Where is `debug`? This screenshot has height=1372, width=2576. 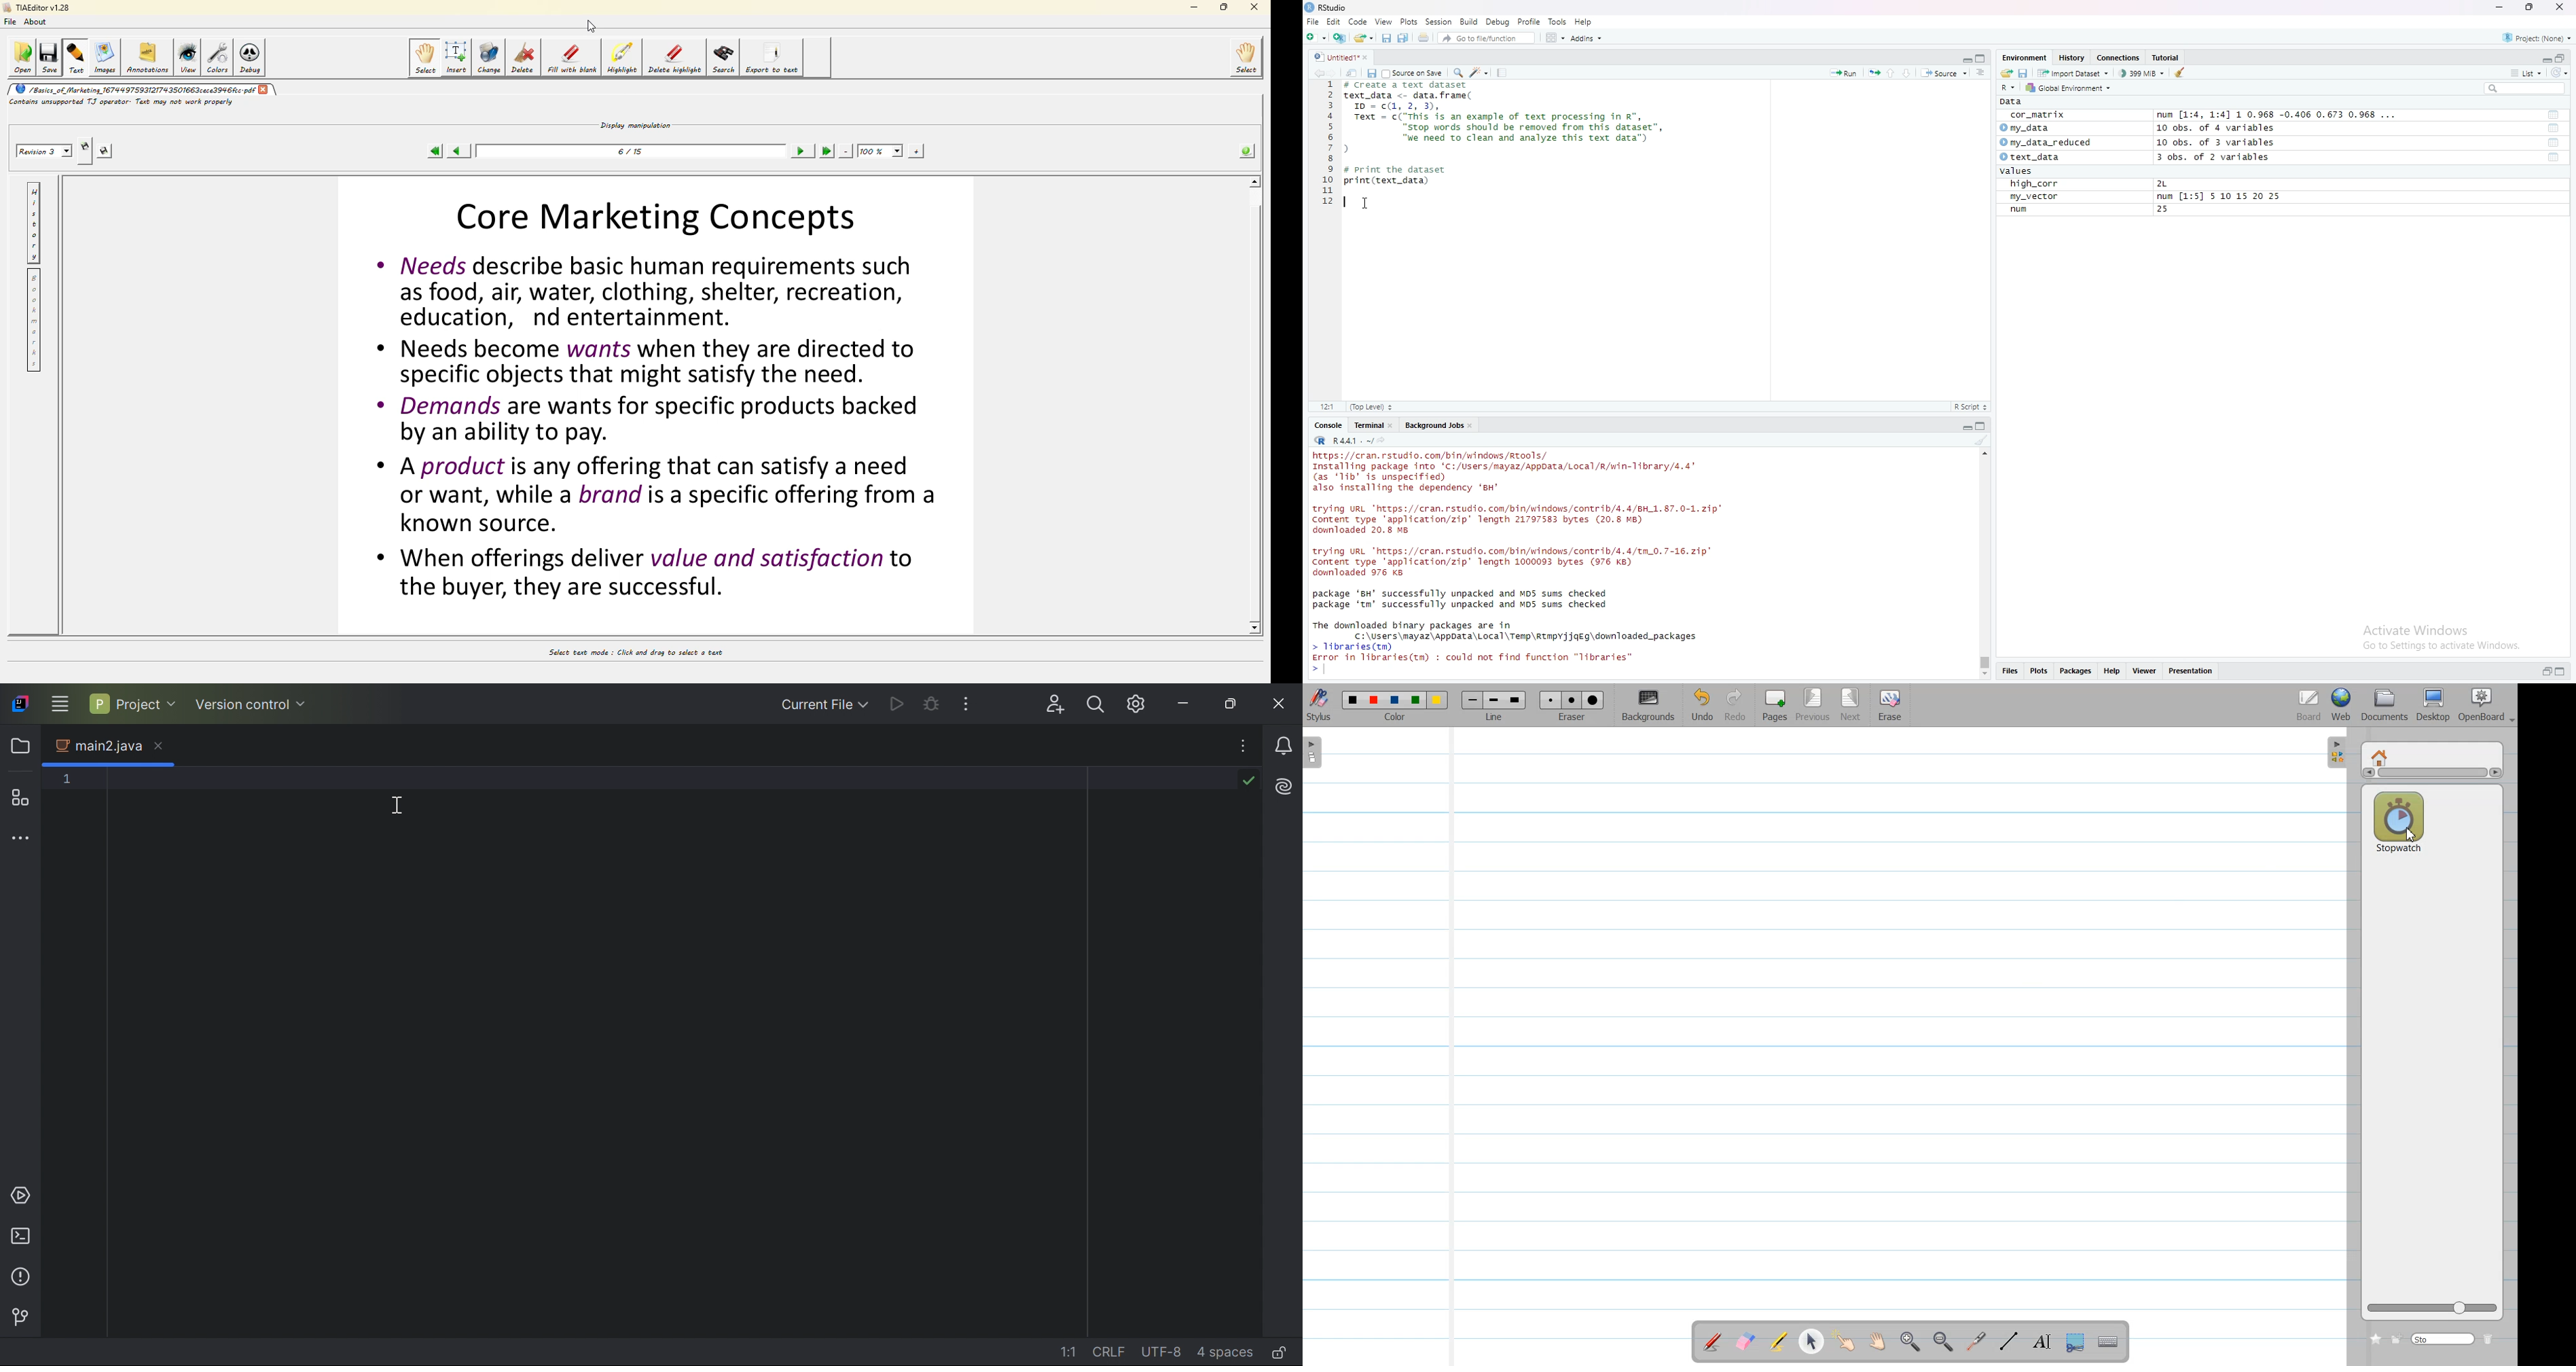
debug is located at coordinates (1498, 22).